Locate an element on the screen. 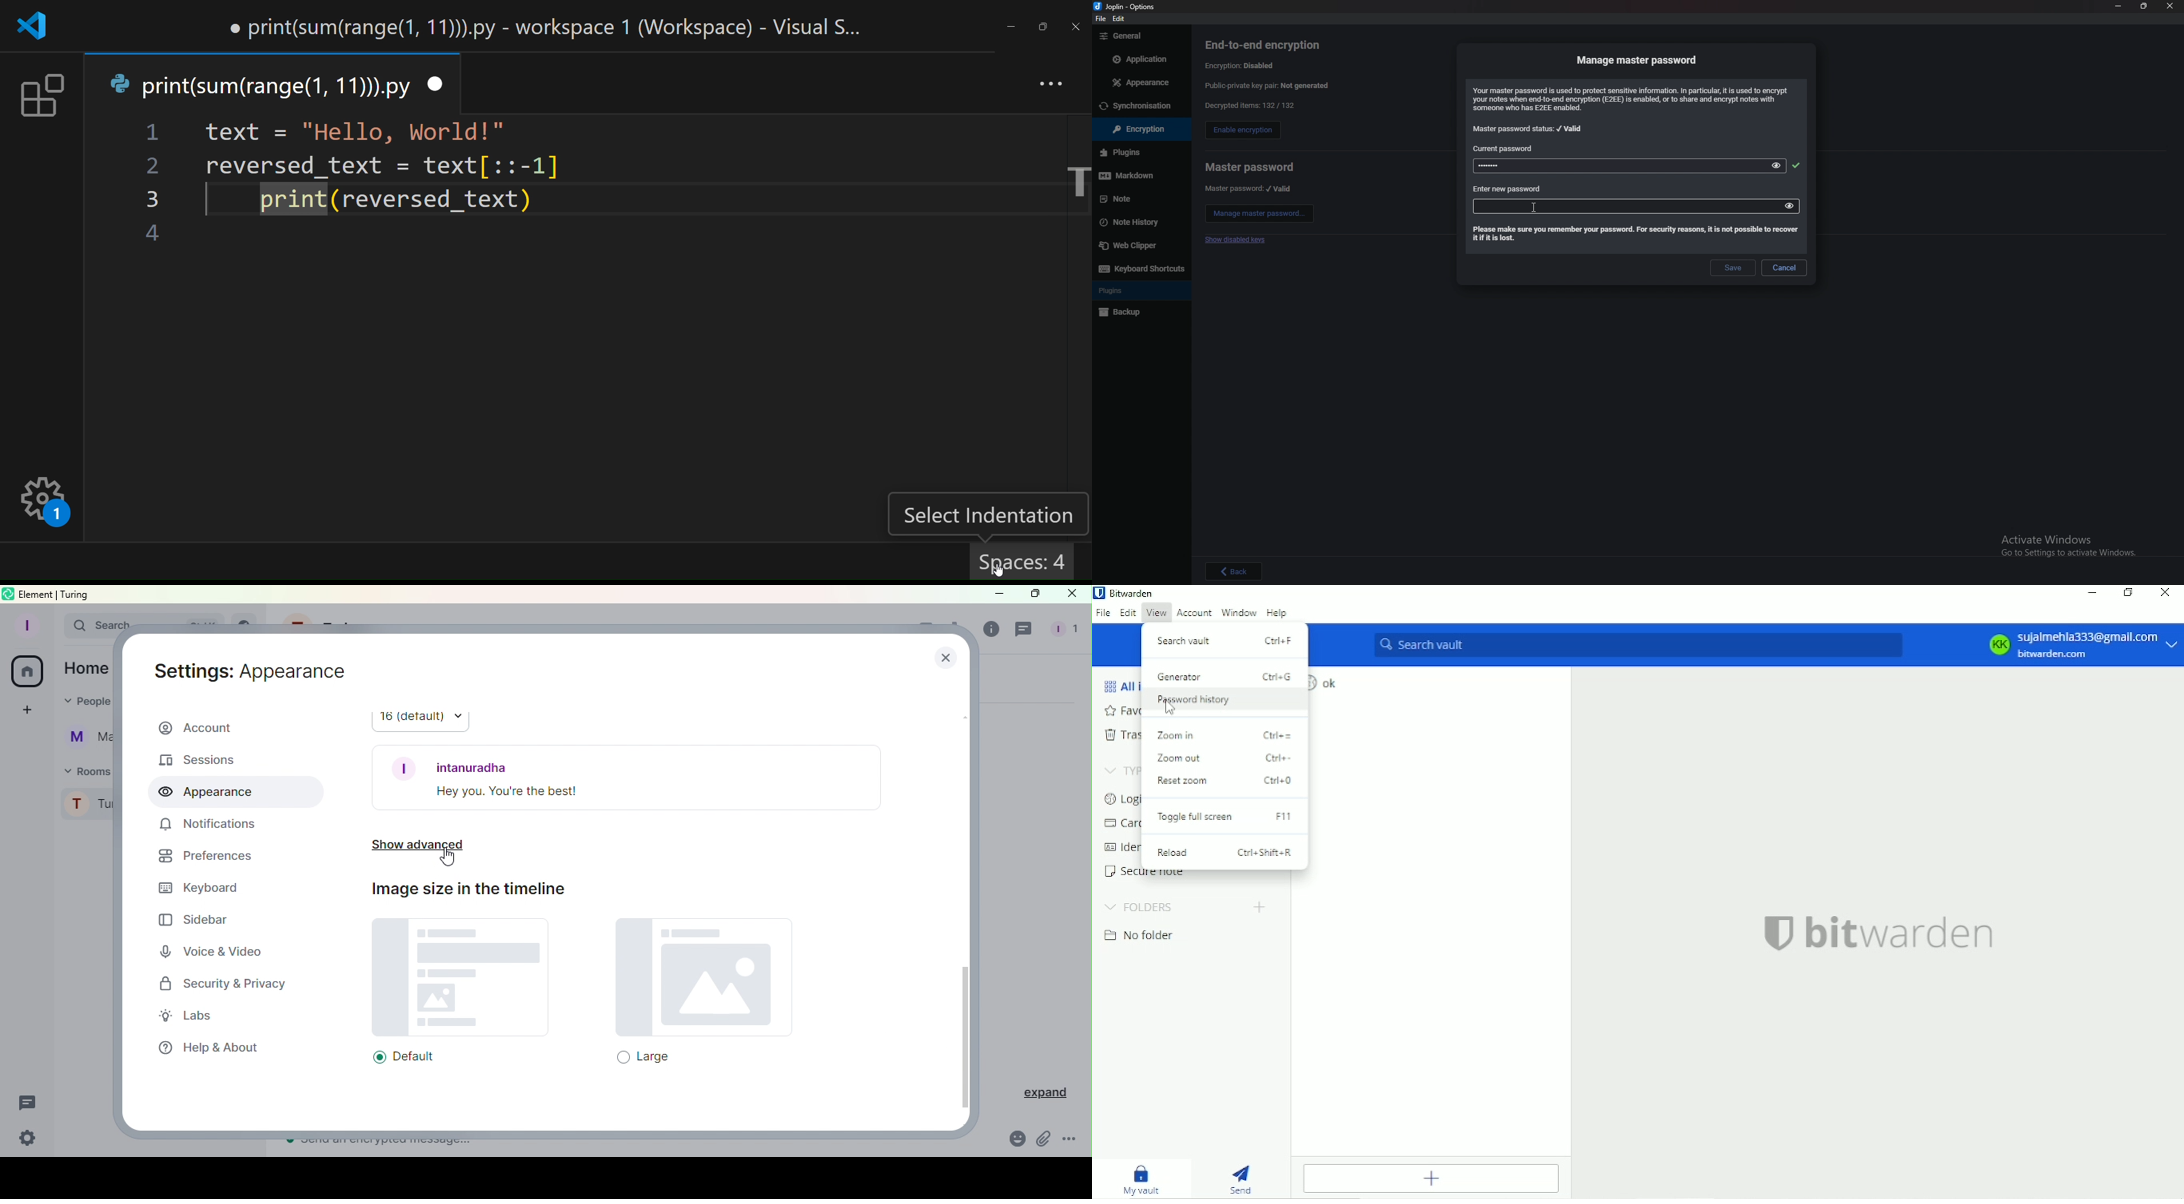 Image resolution: width=2184 pixels, height=1204 pixels. edit is located at coordinates (1121, 18).